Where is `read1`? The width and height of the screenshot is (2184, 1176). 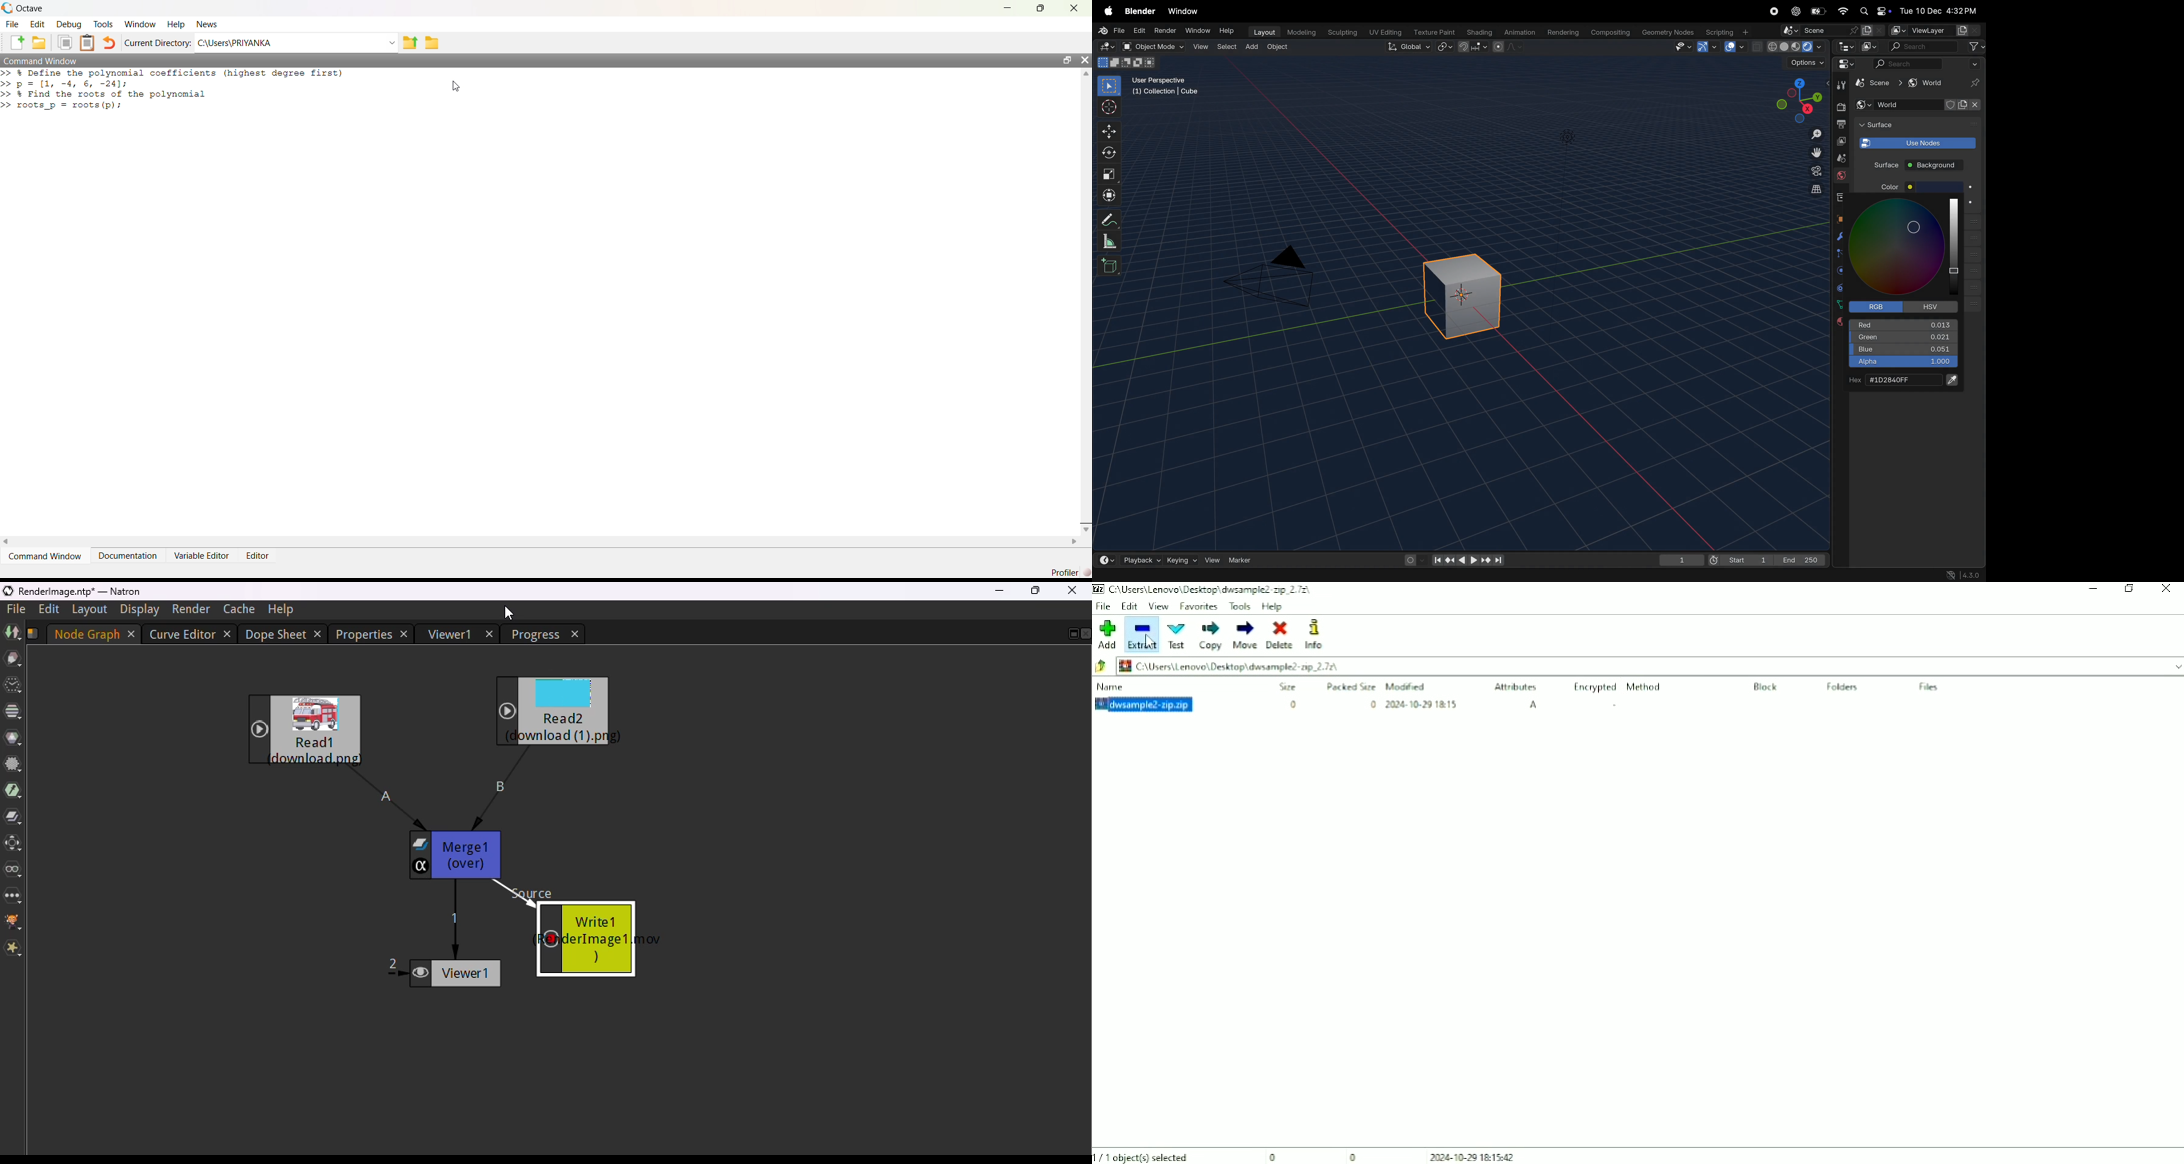 read1 is located at coordinates (305, 729).